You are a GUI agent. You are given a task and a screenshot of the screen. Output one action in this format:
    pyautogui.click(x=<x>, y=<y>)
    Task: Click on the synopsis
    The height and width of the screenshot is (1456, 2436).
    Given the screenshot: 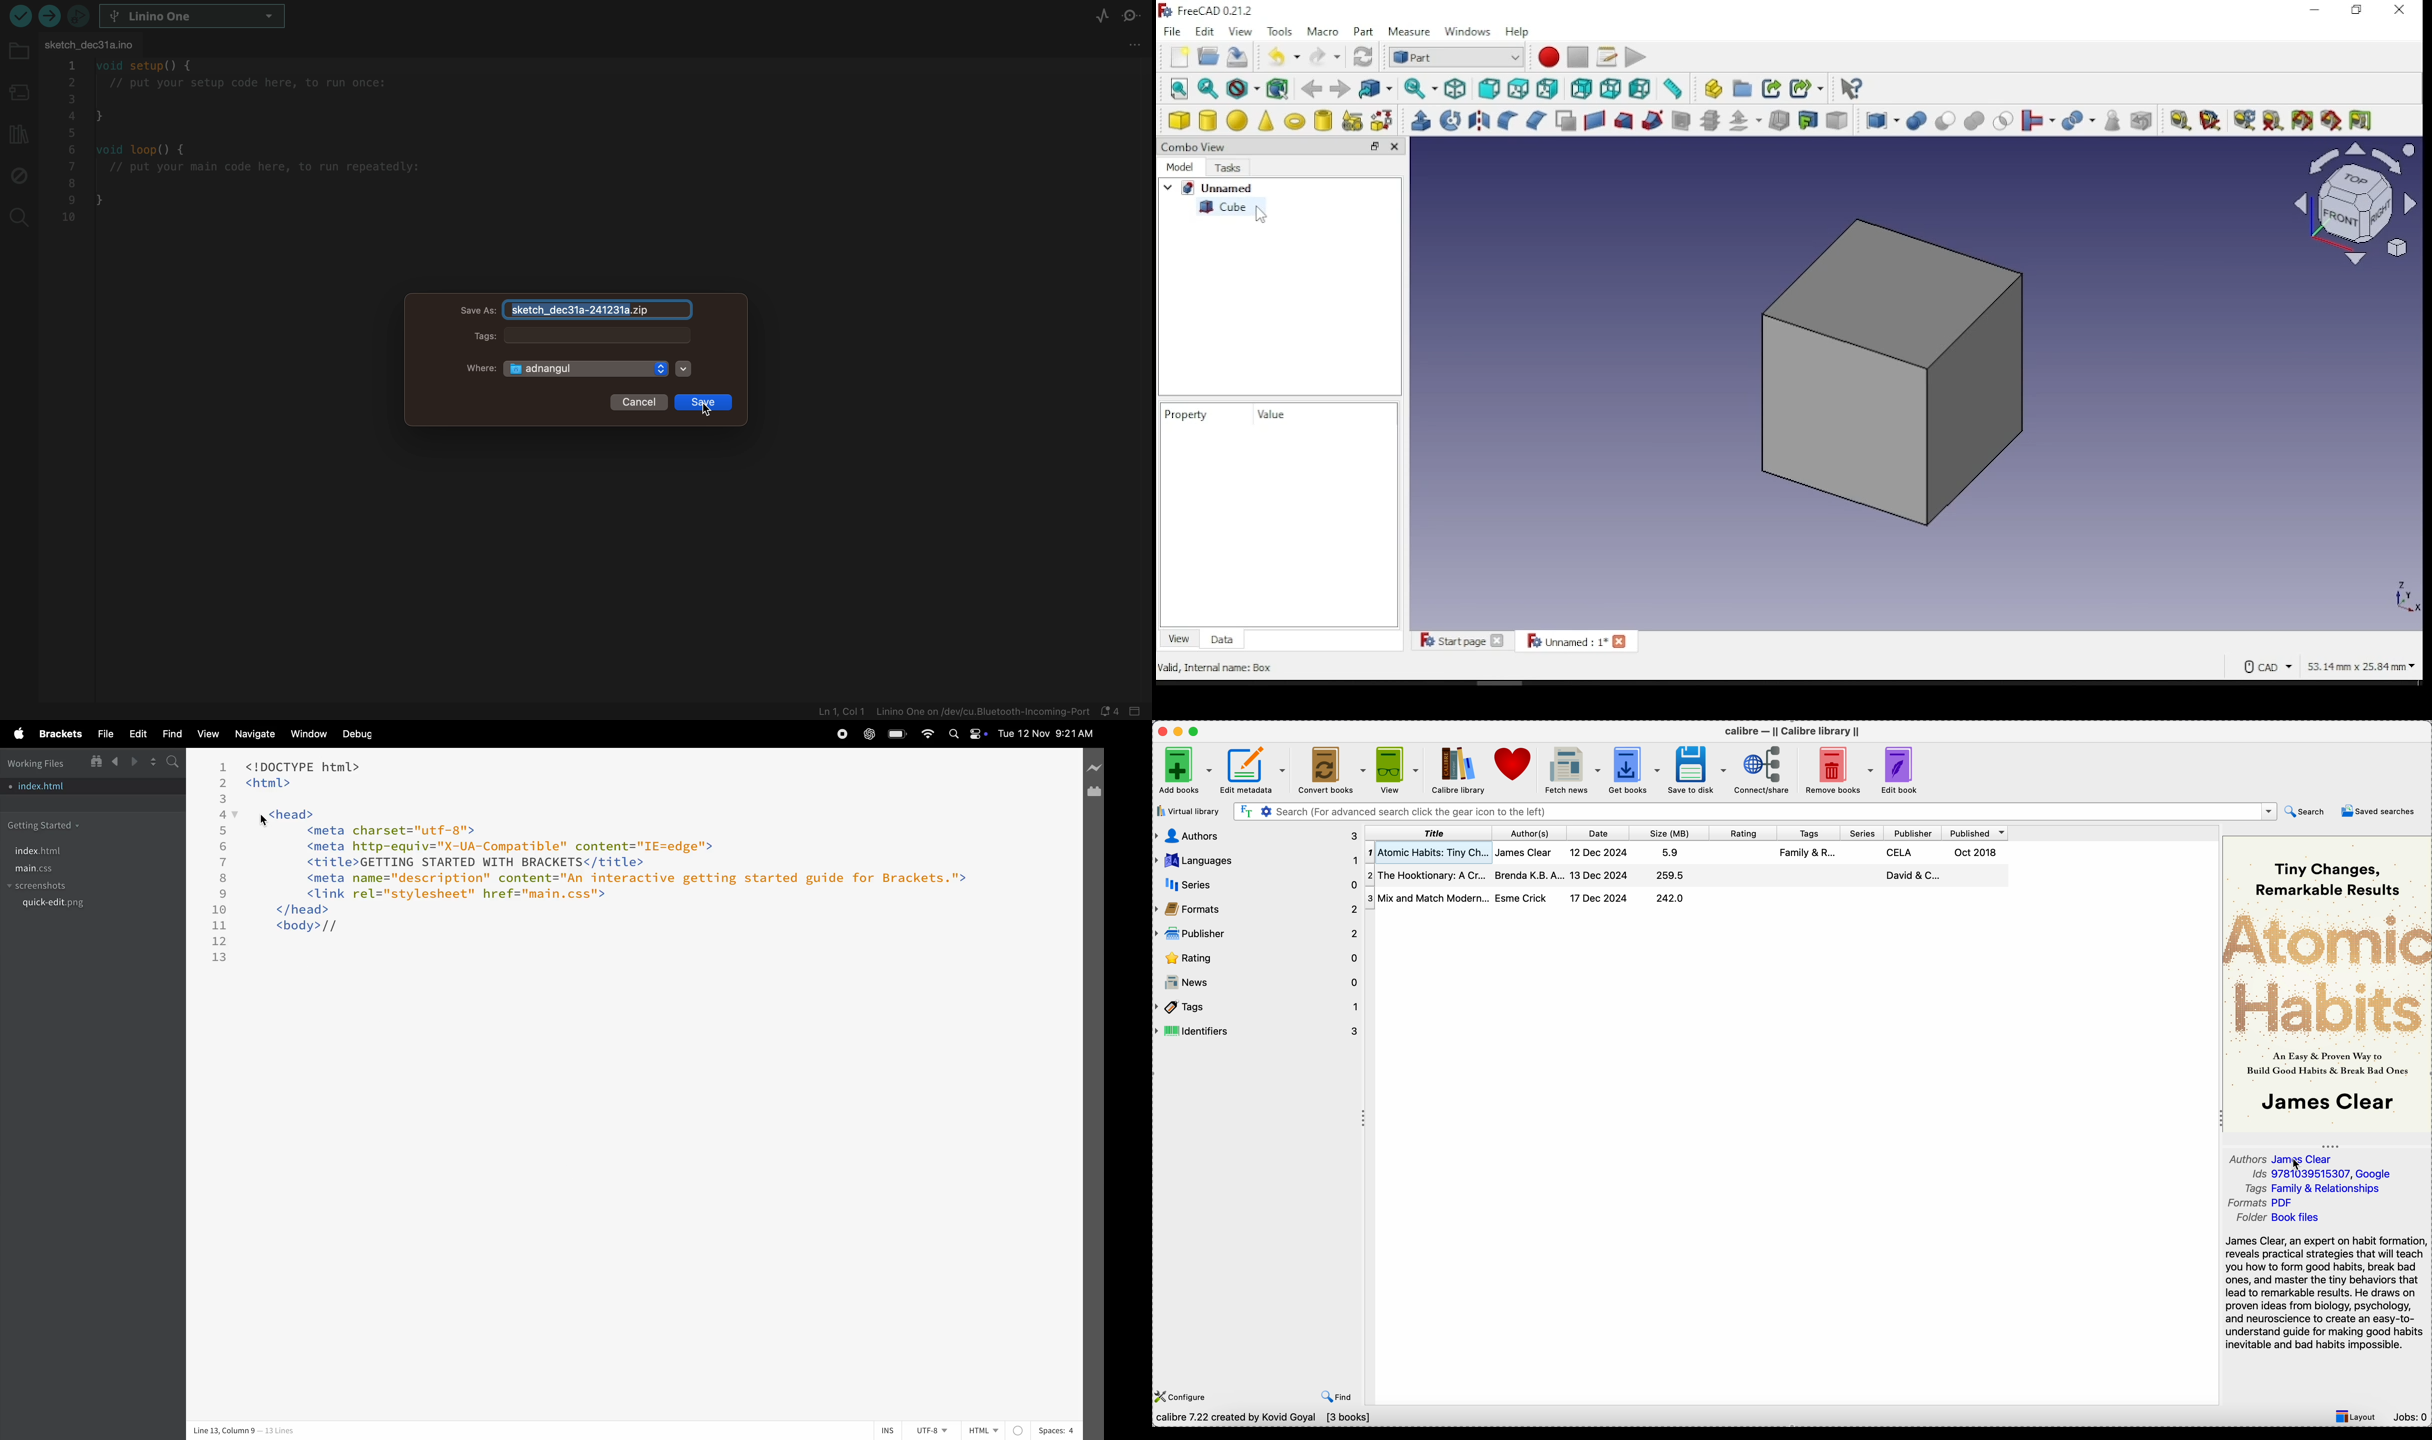 What is the action you would take?
    pyautogui.click(x=2325, y=1294)
    